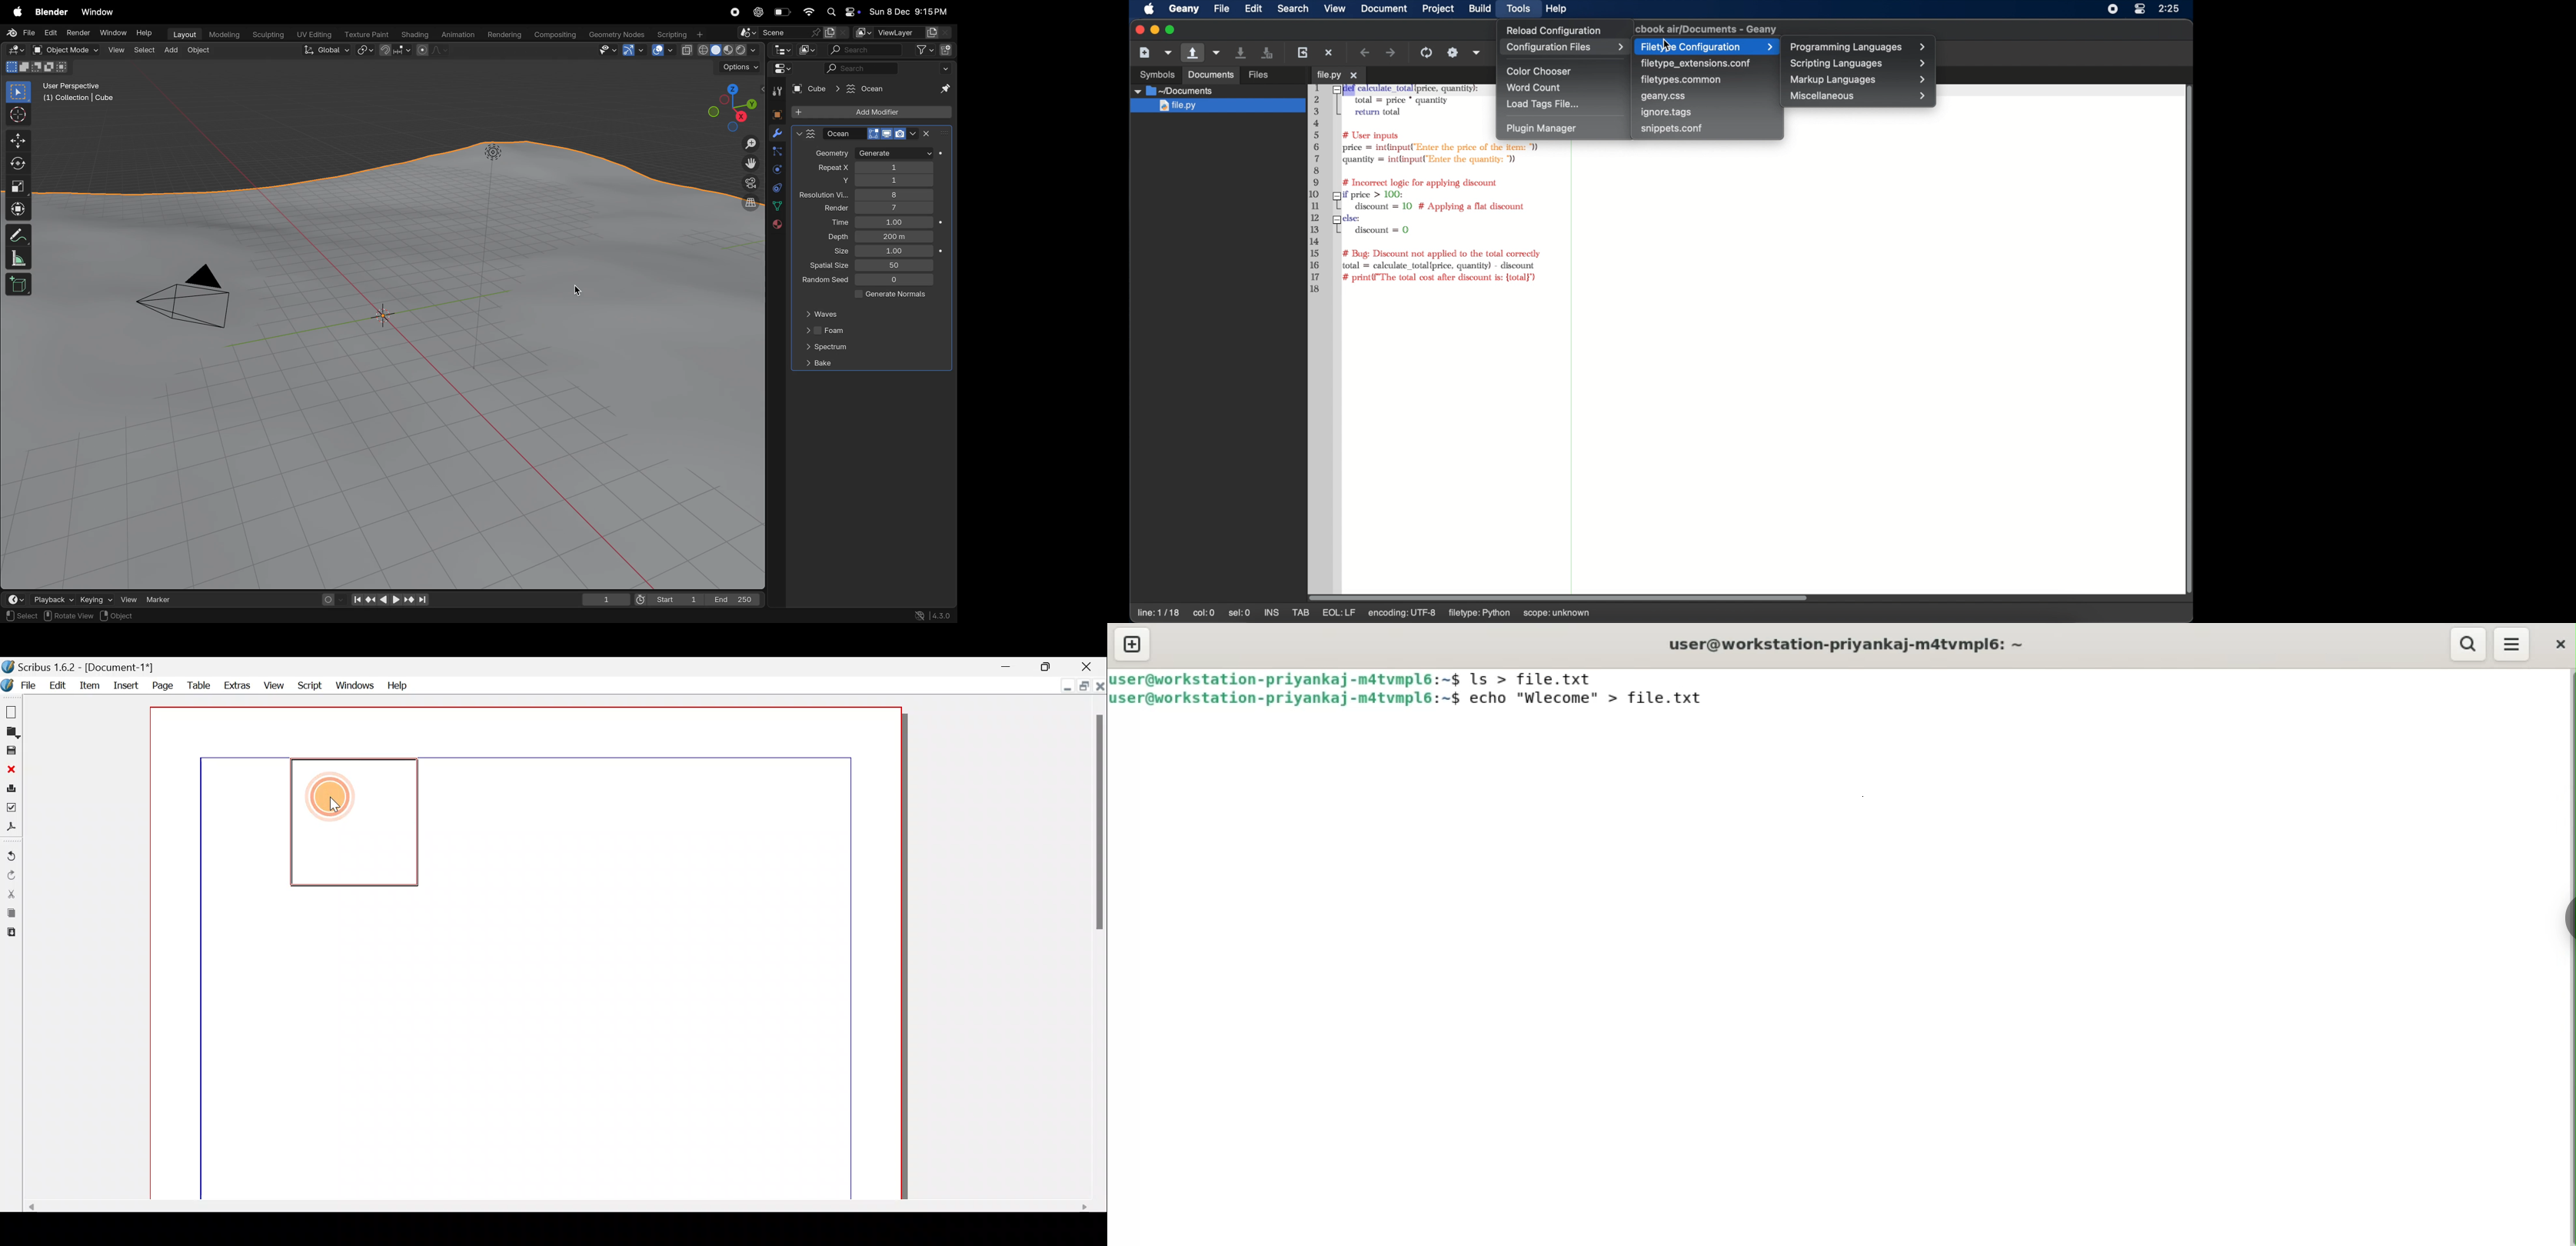 The height and width of the screenshot is (1260, 2576). I want to click on boject, so click(388, 316).